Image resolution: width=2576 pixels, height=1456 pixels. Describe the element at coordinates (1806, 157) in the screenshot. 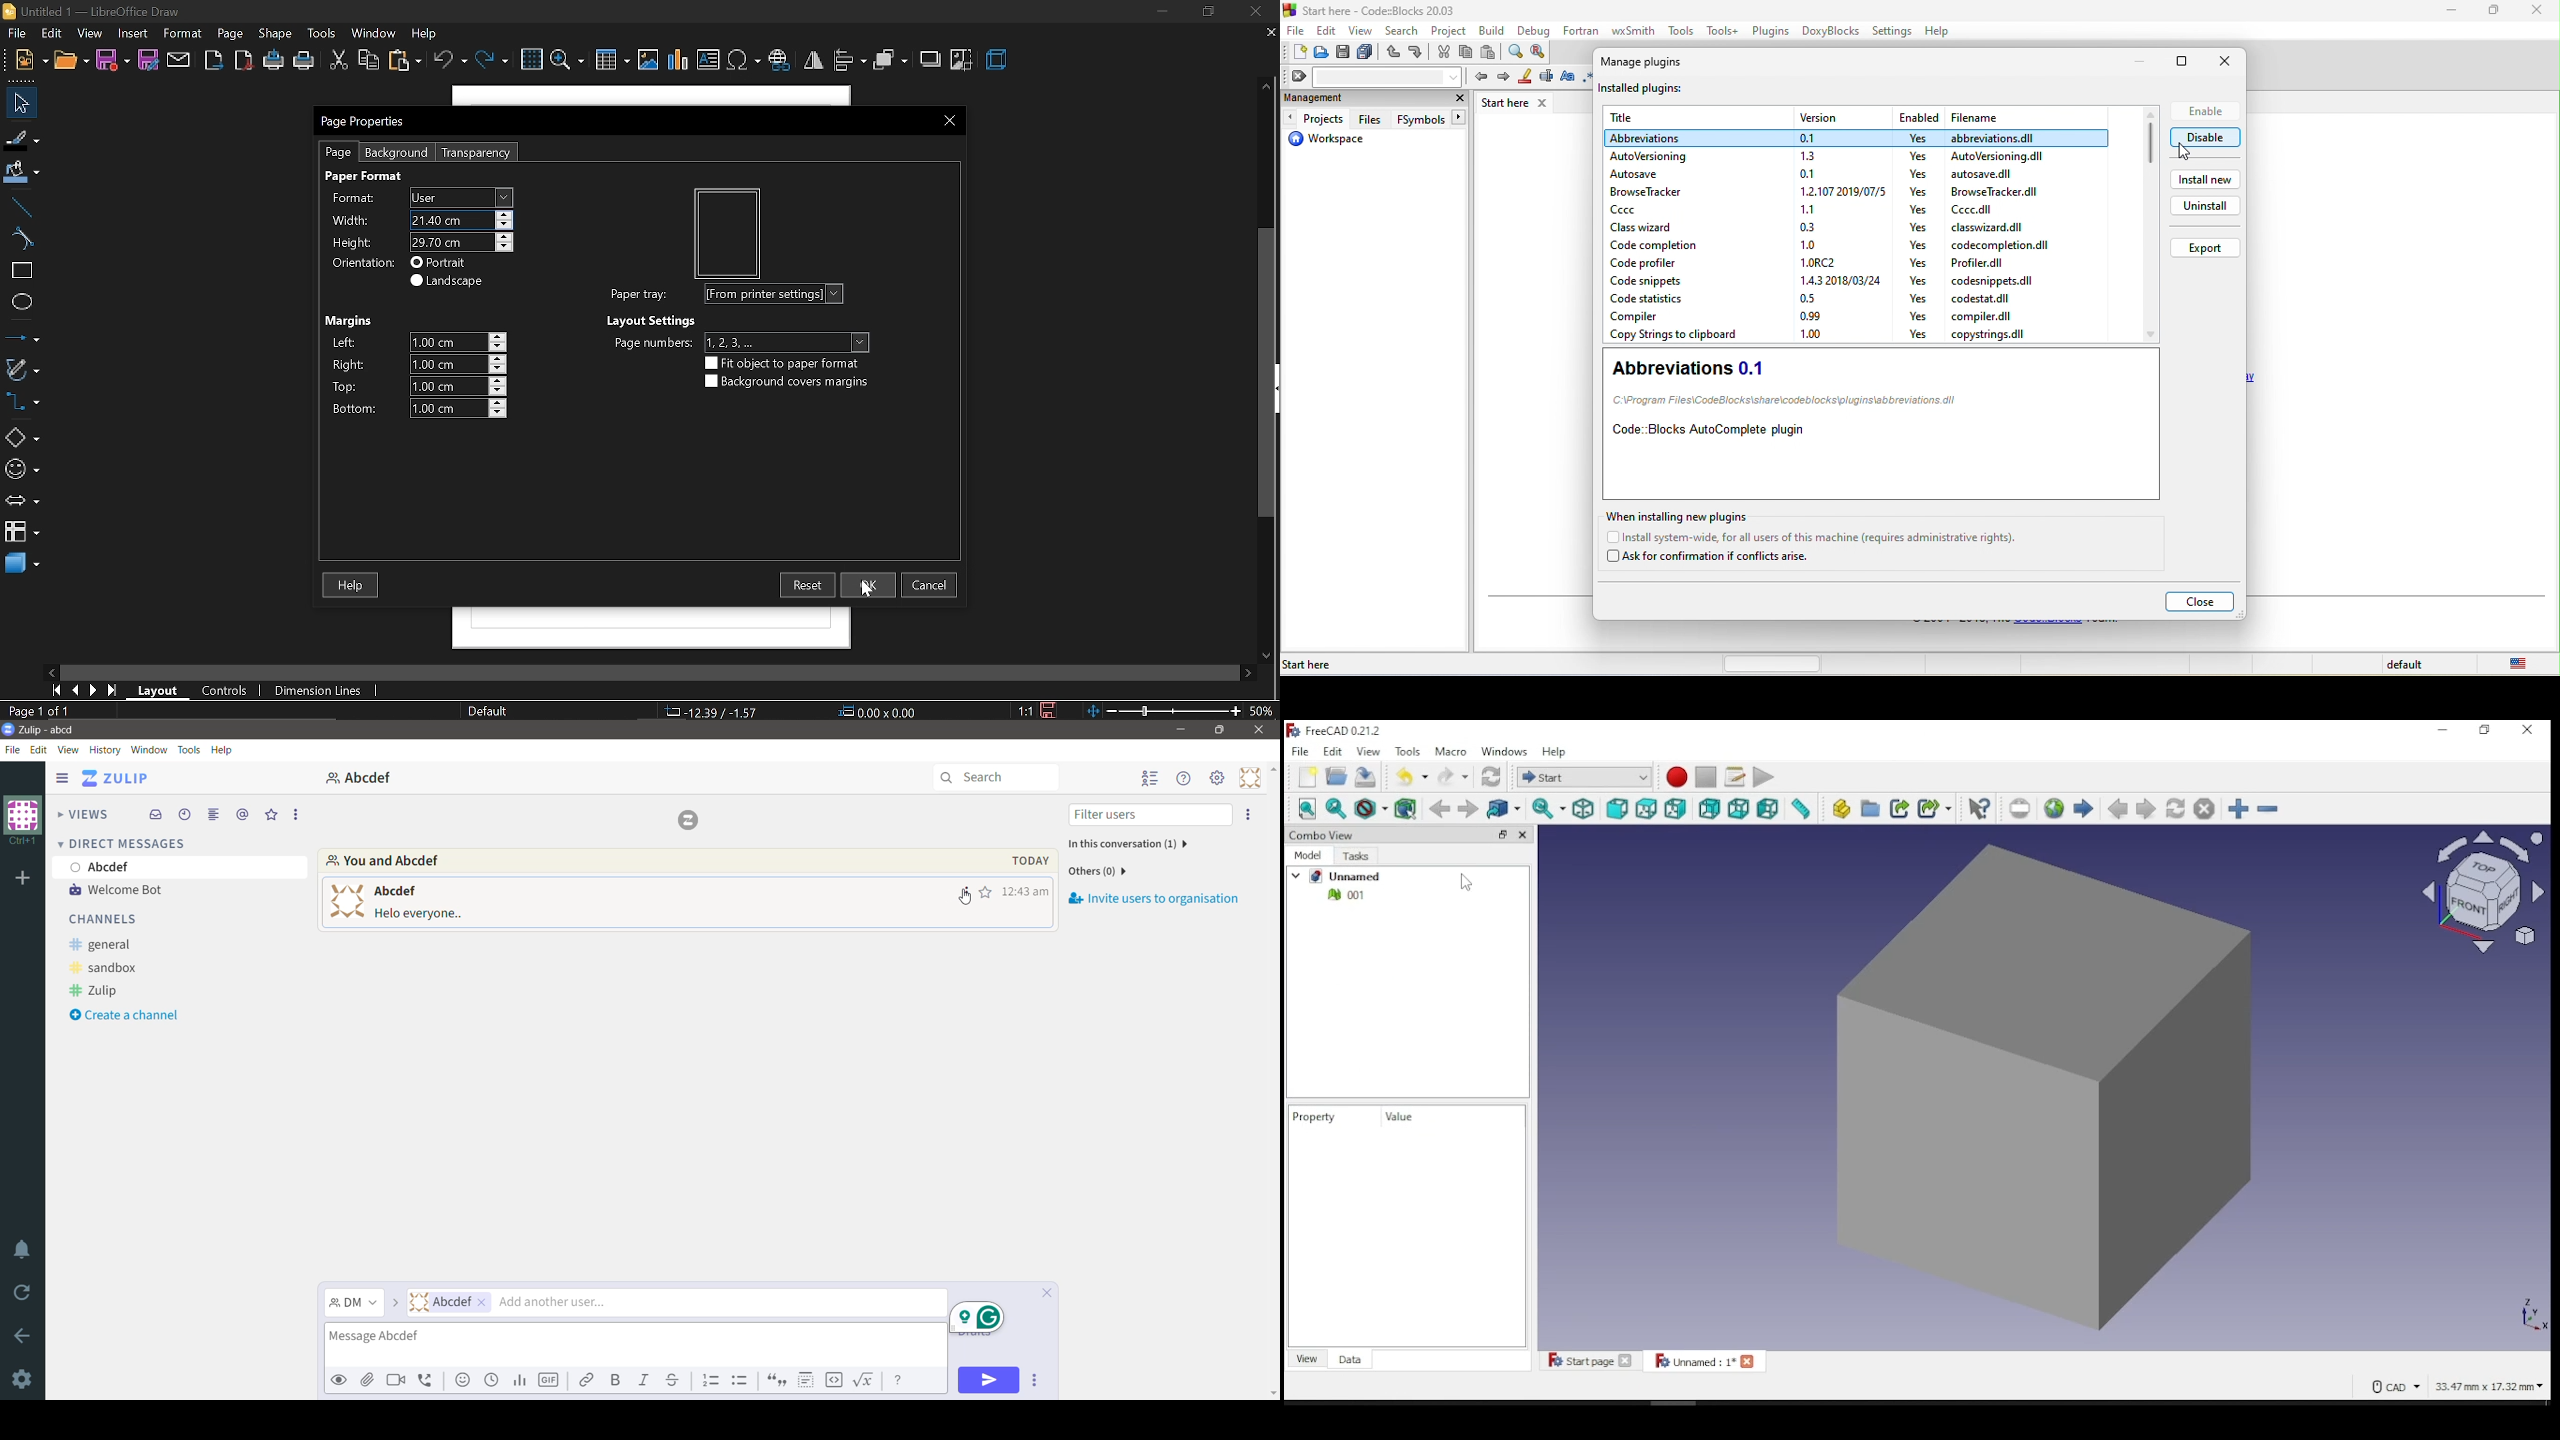

I see `version ` at that location.